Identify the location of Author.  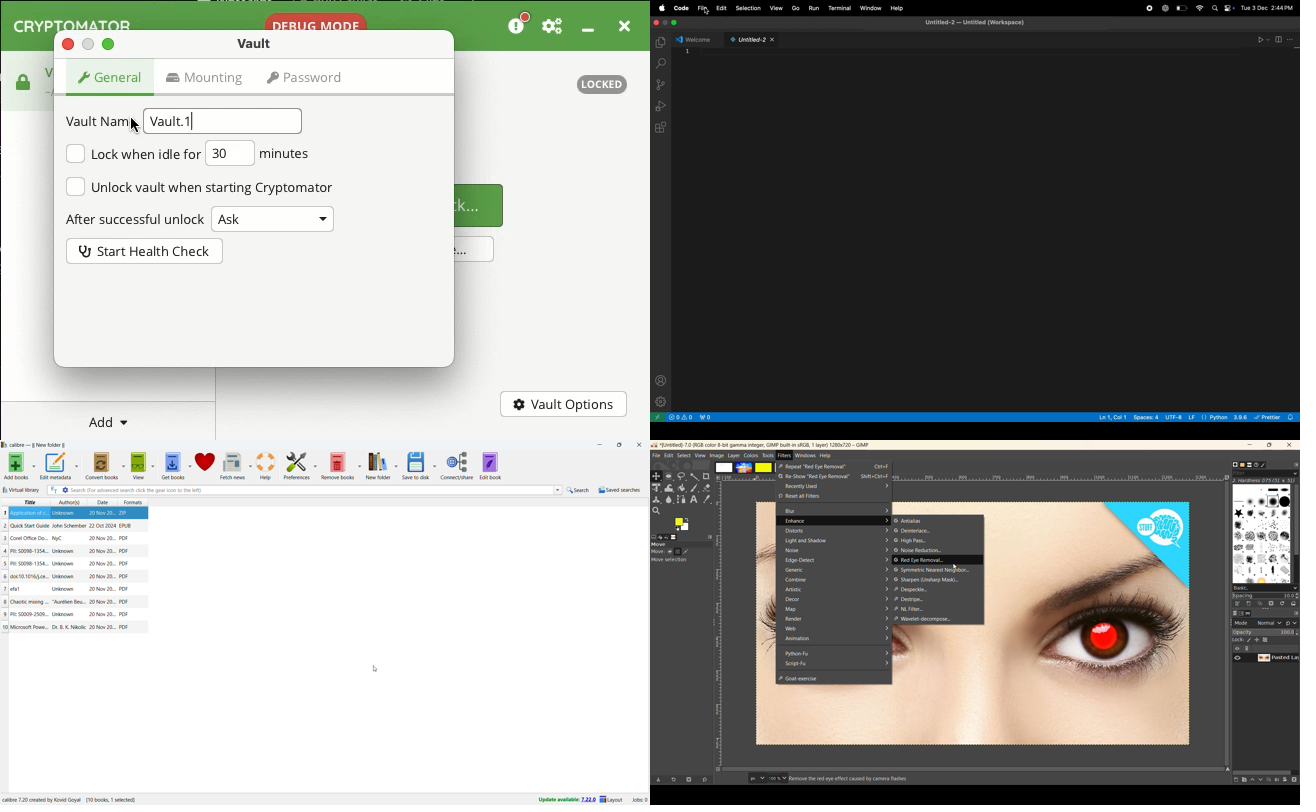
(68, 627).